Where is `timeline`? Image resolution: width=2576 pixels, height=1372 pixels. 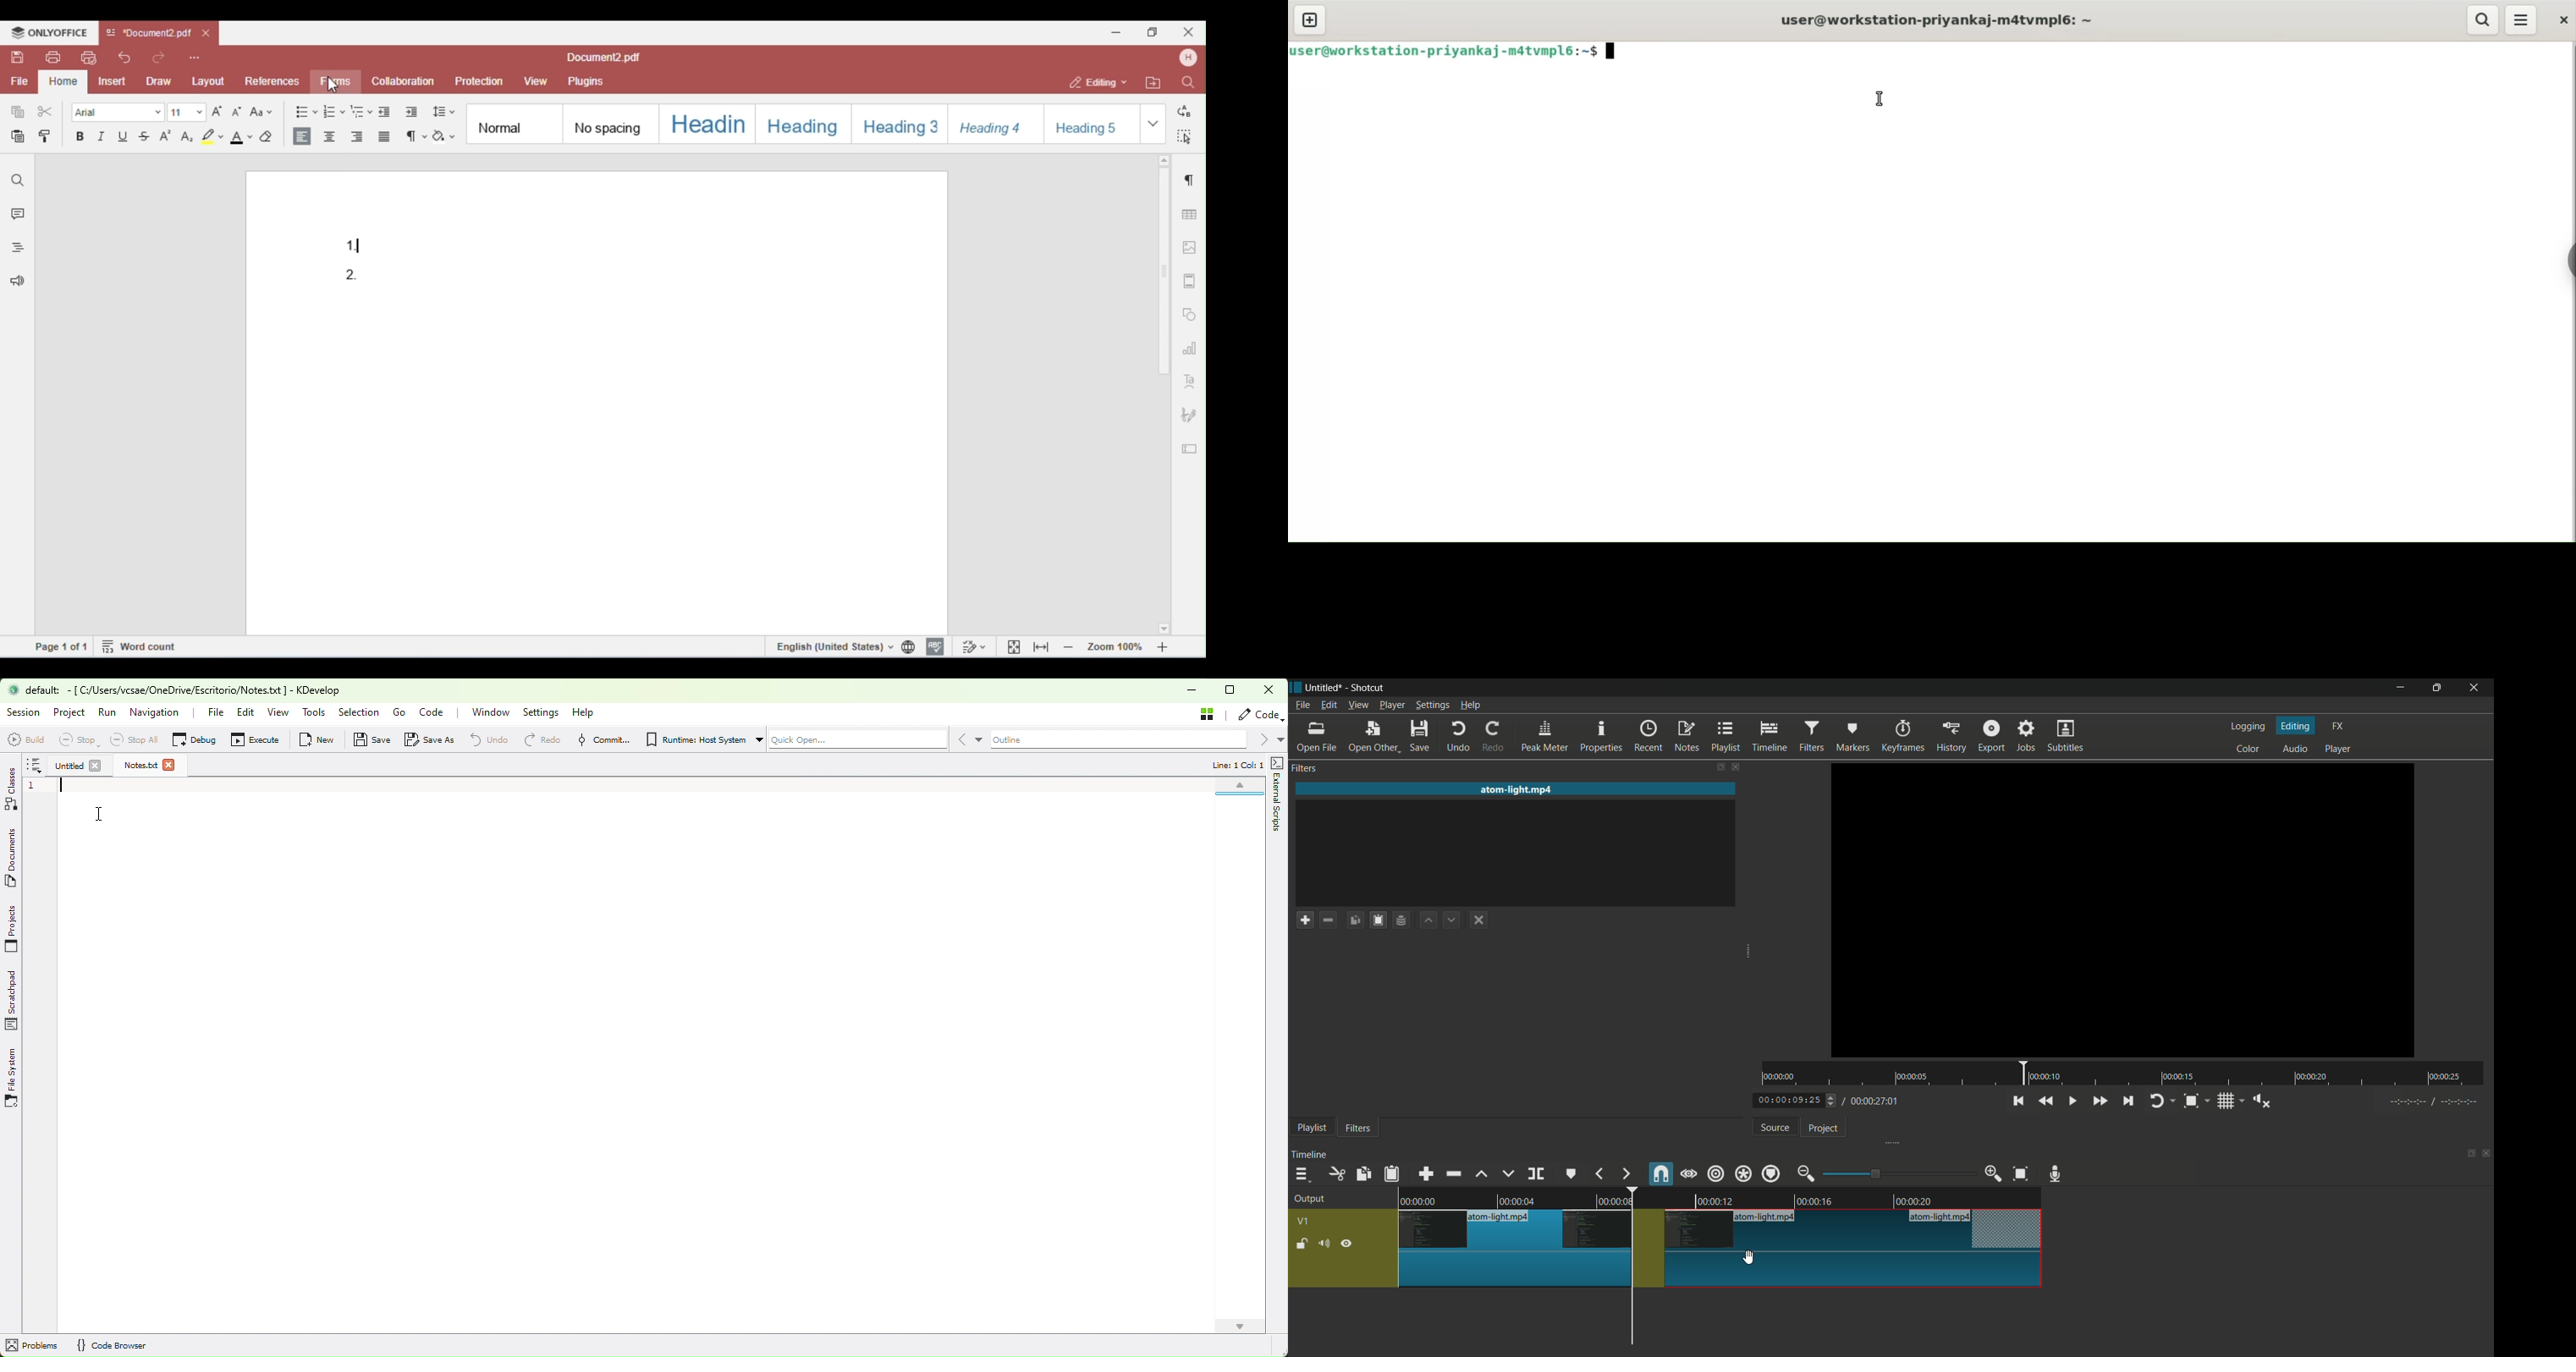 timeline is located at coordinates (1772, 737).